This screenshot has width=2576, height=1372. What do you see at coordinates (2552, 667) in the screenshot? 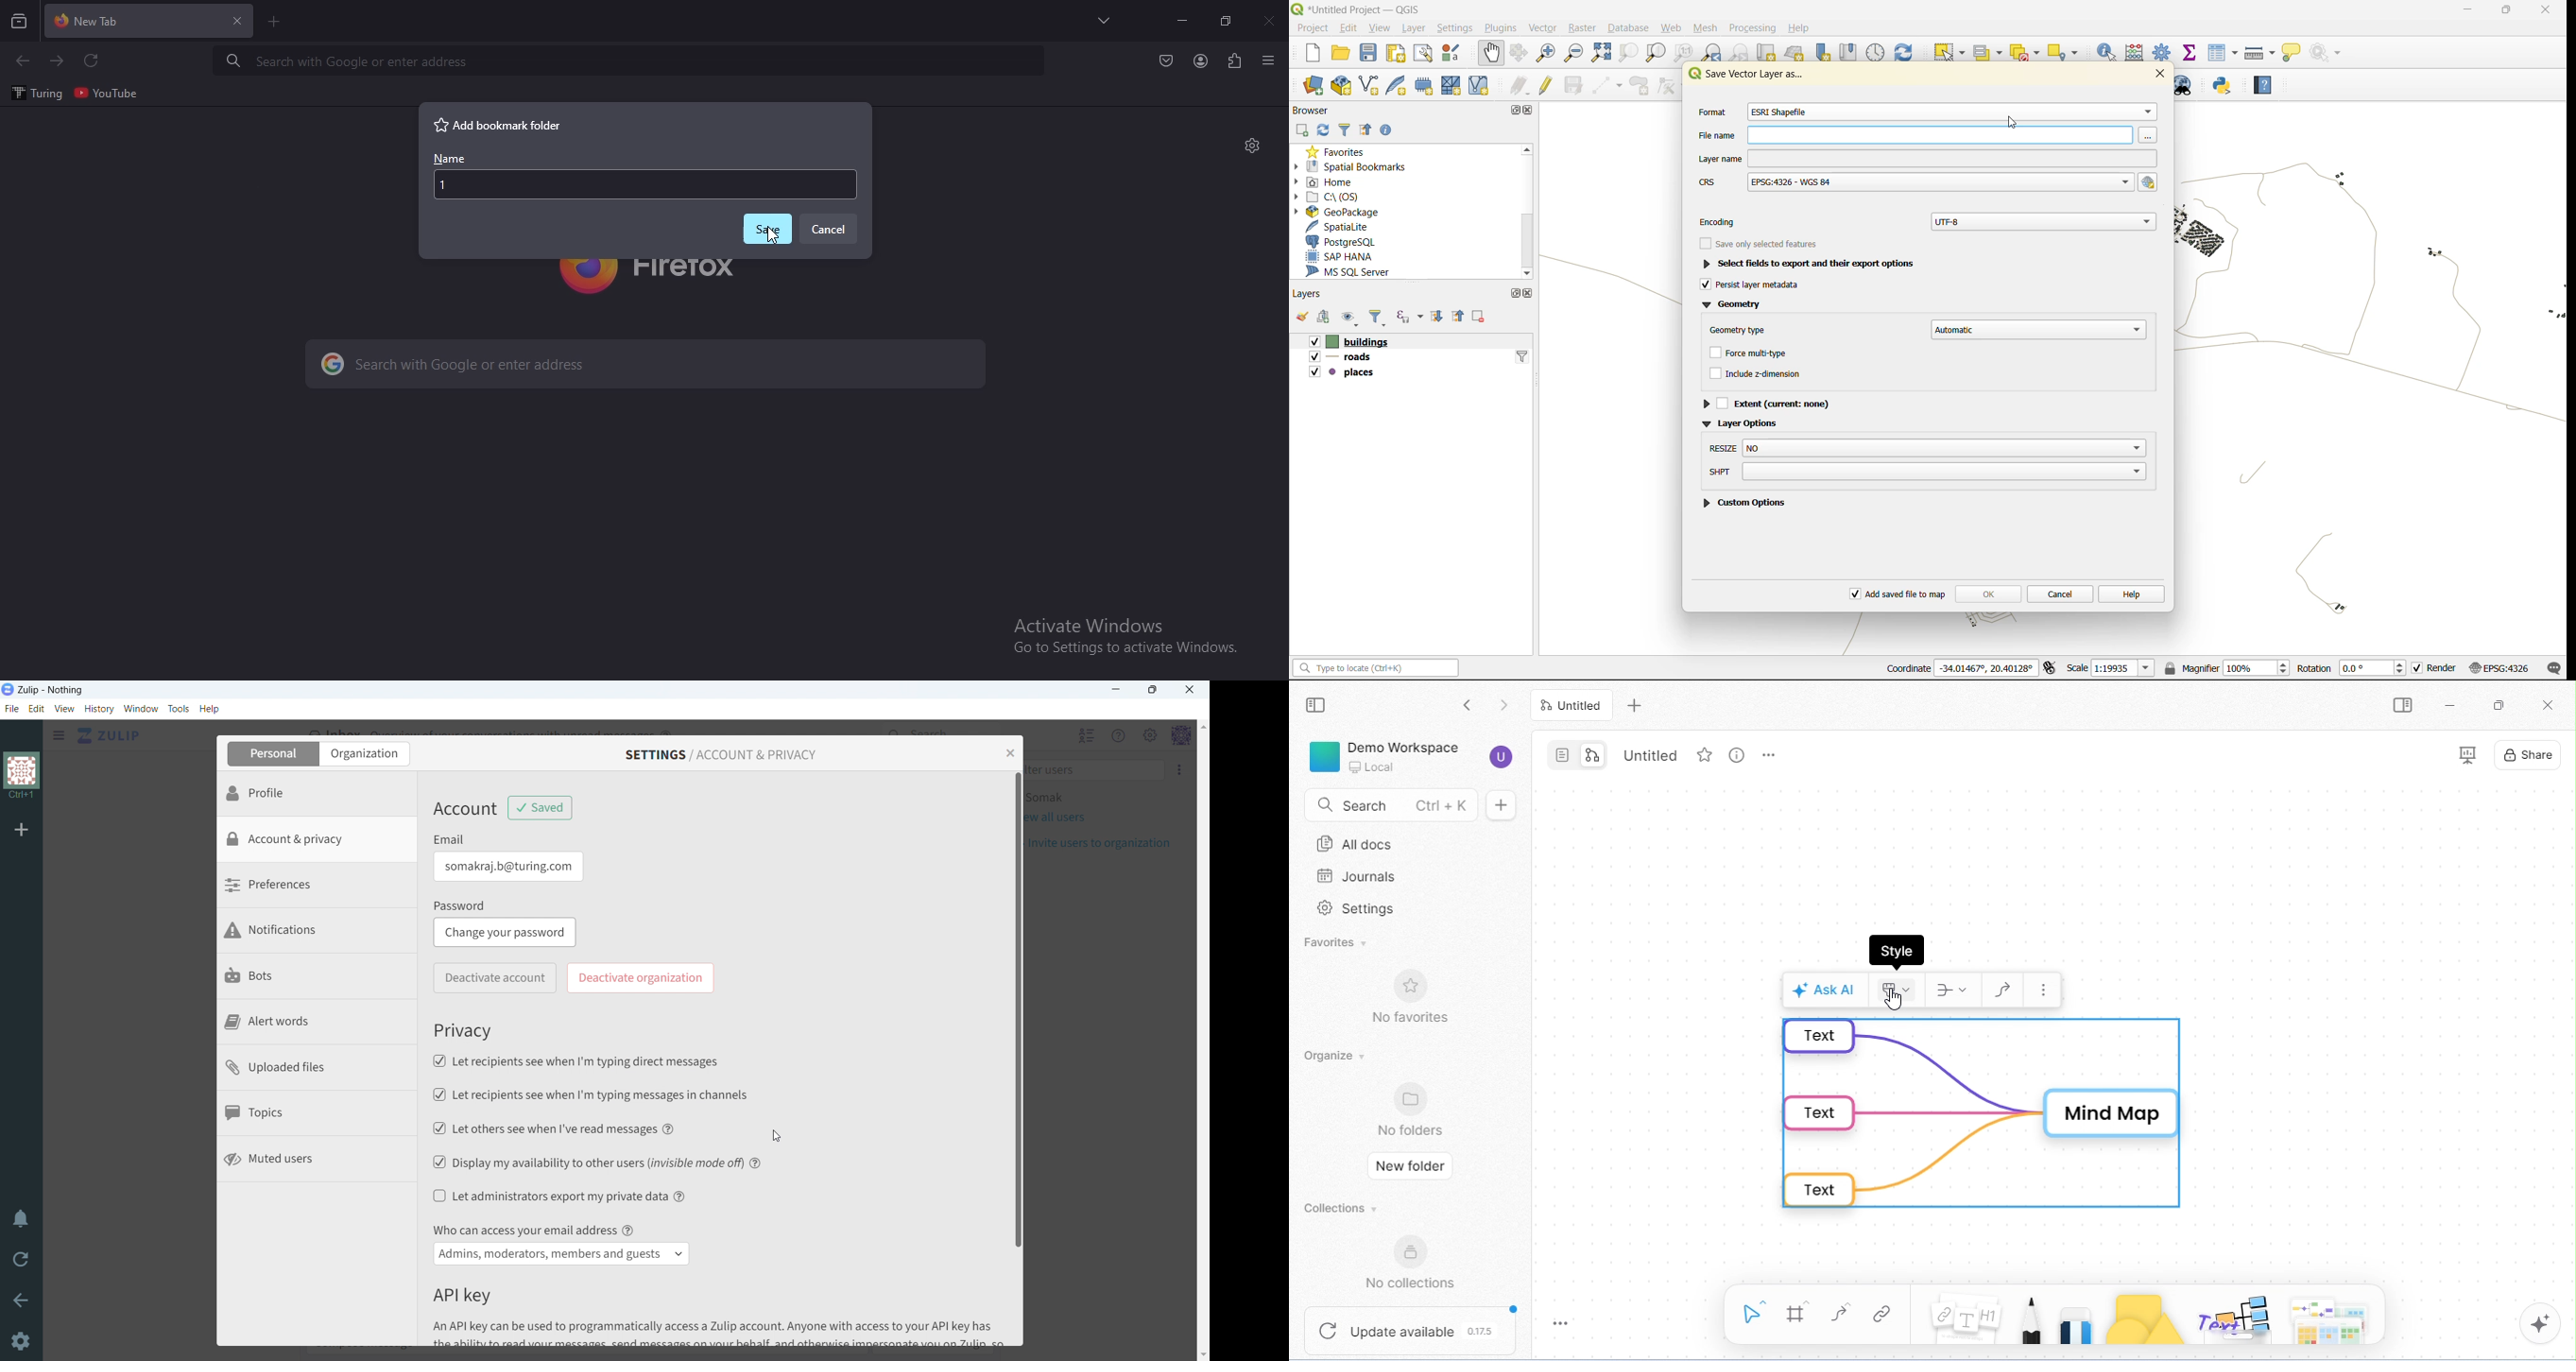
I see `log messages` at bounding box center [2552, 667].